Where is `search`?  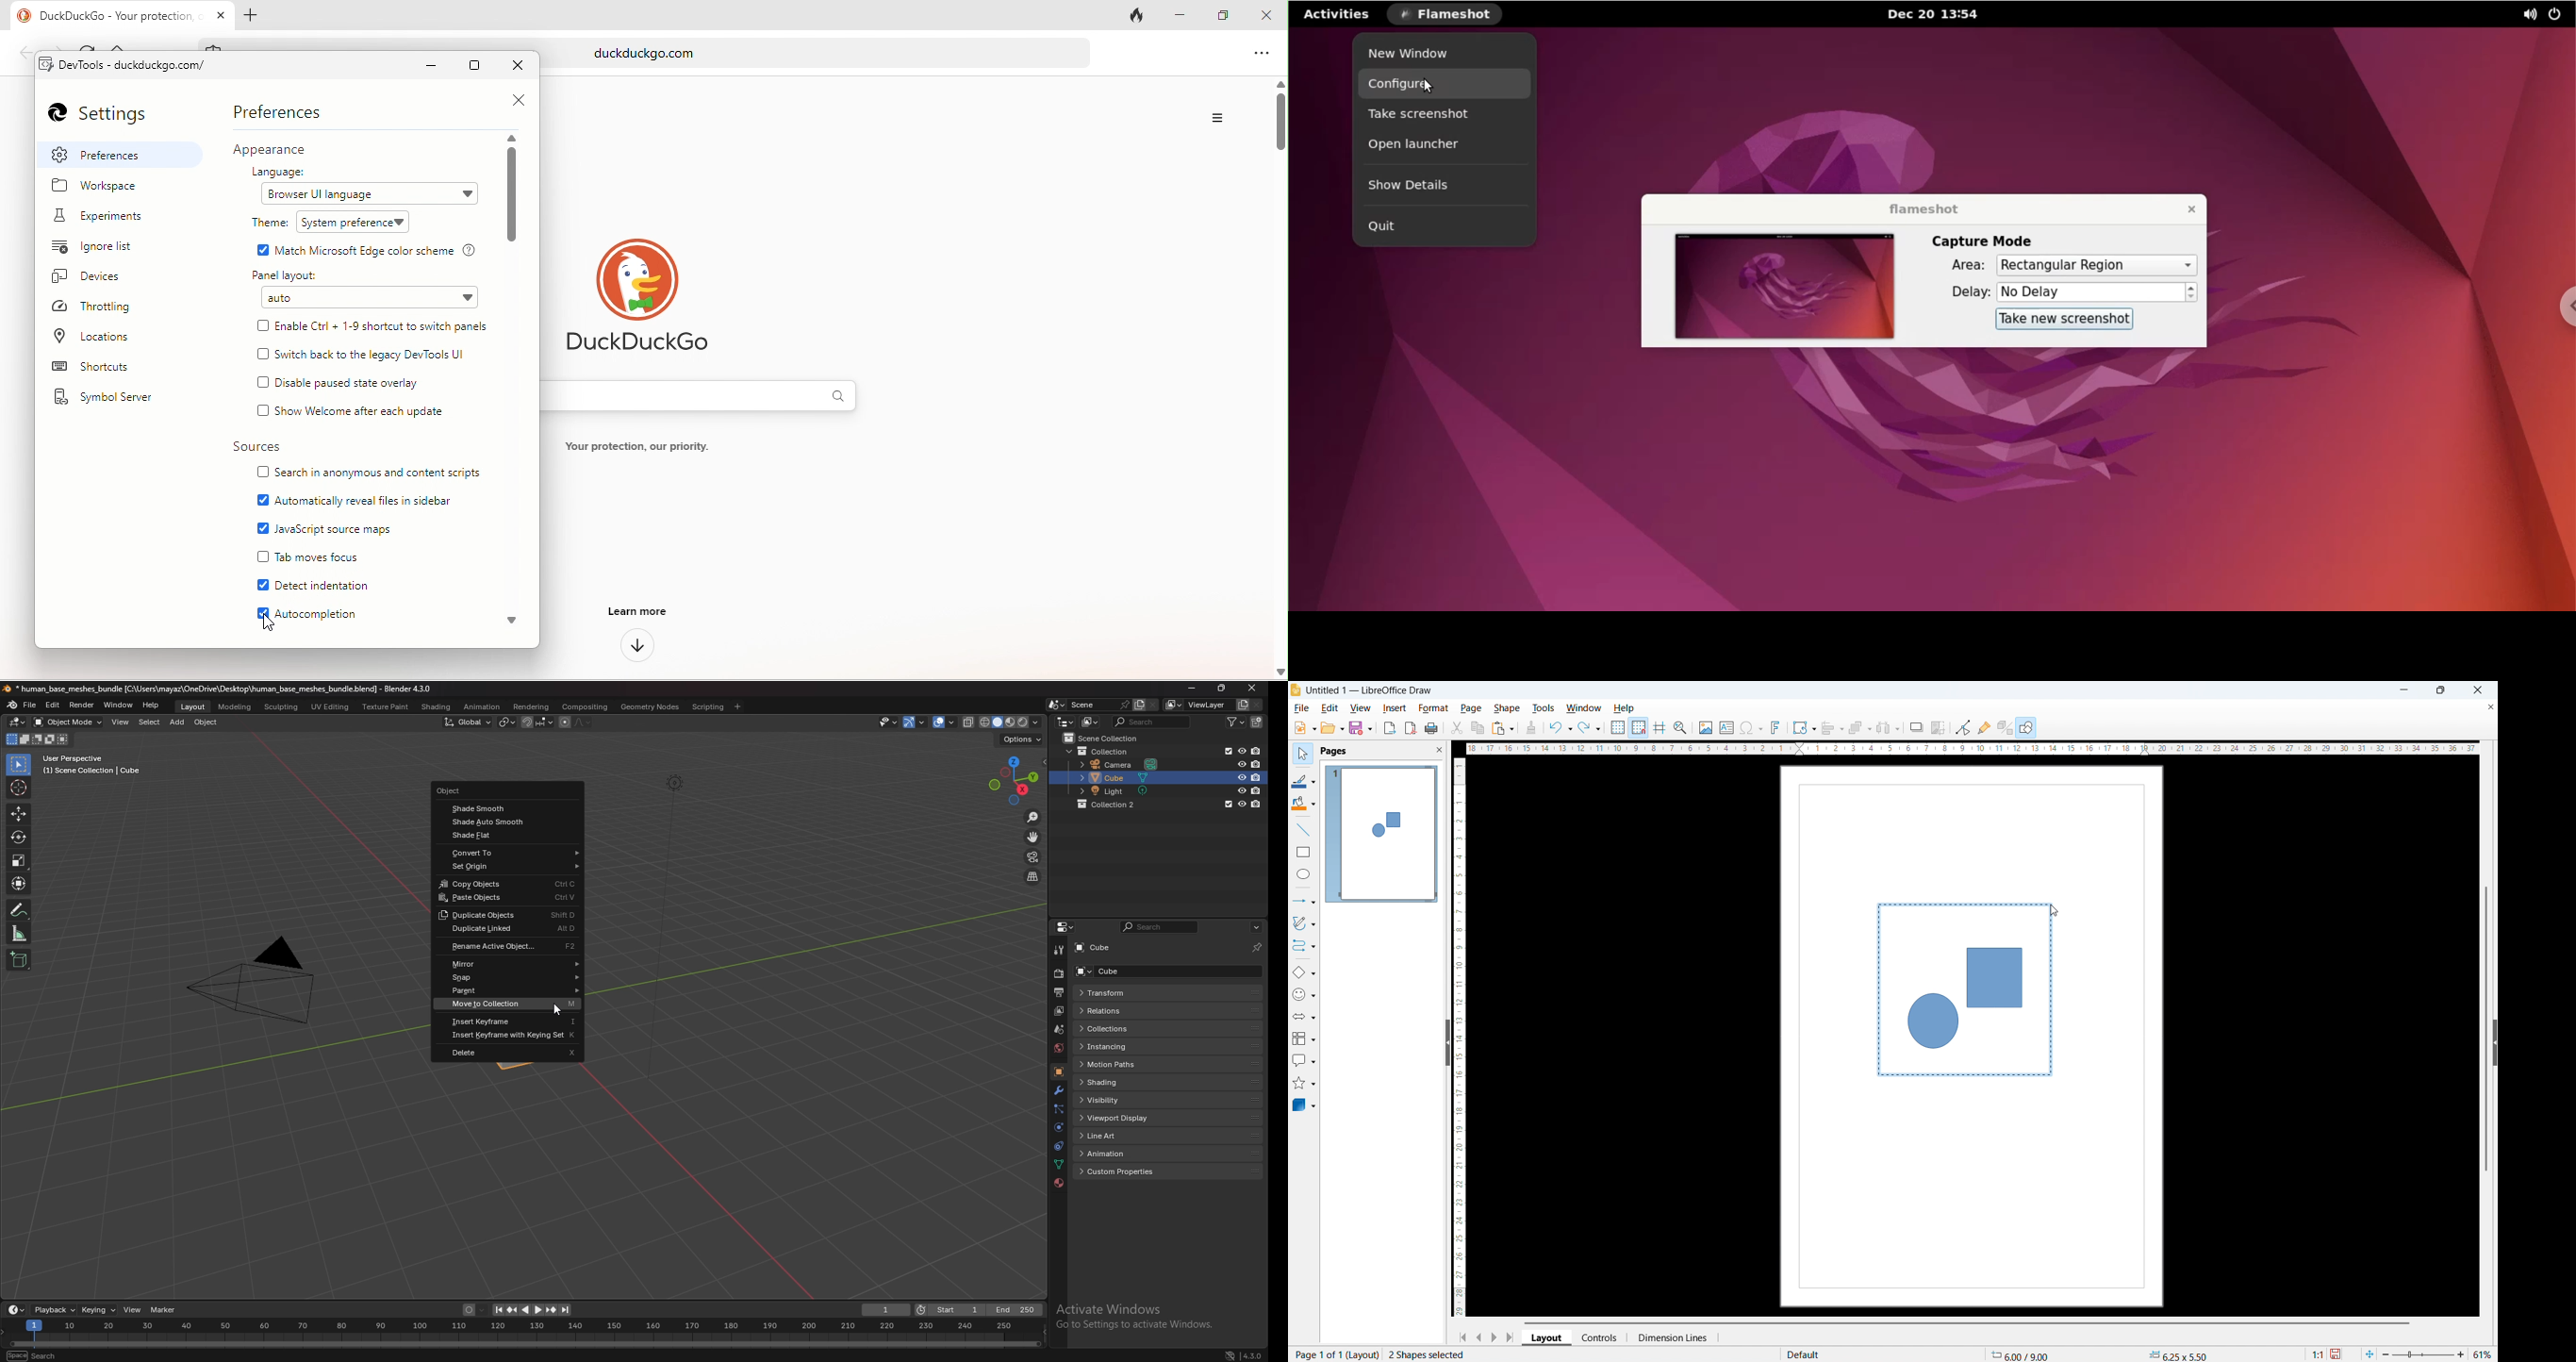 search is located at coordinates (34, 1354).